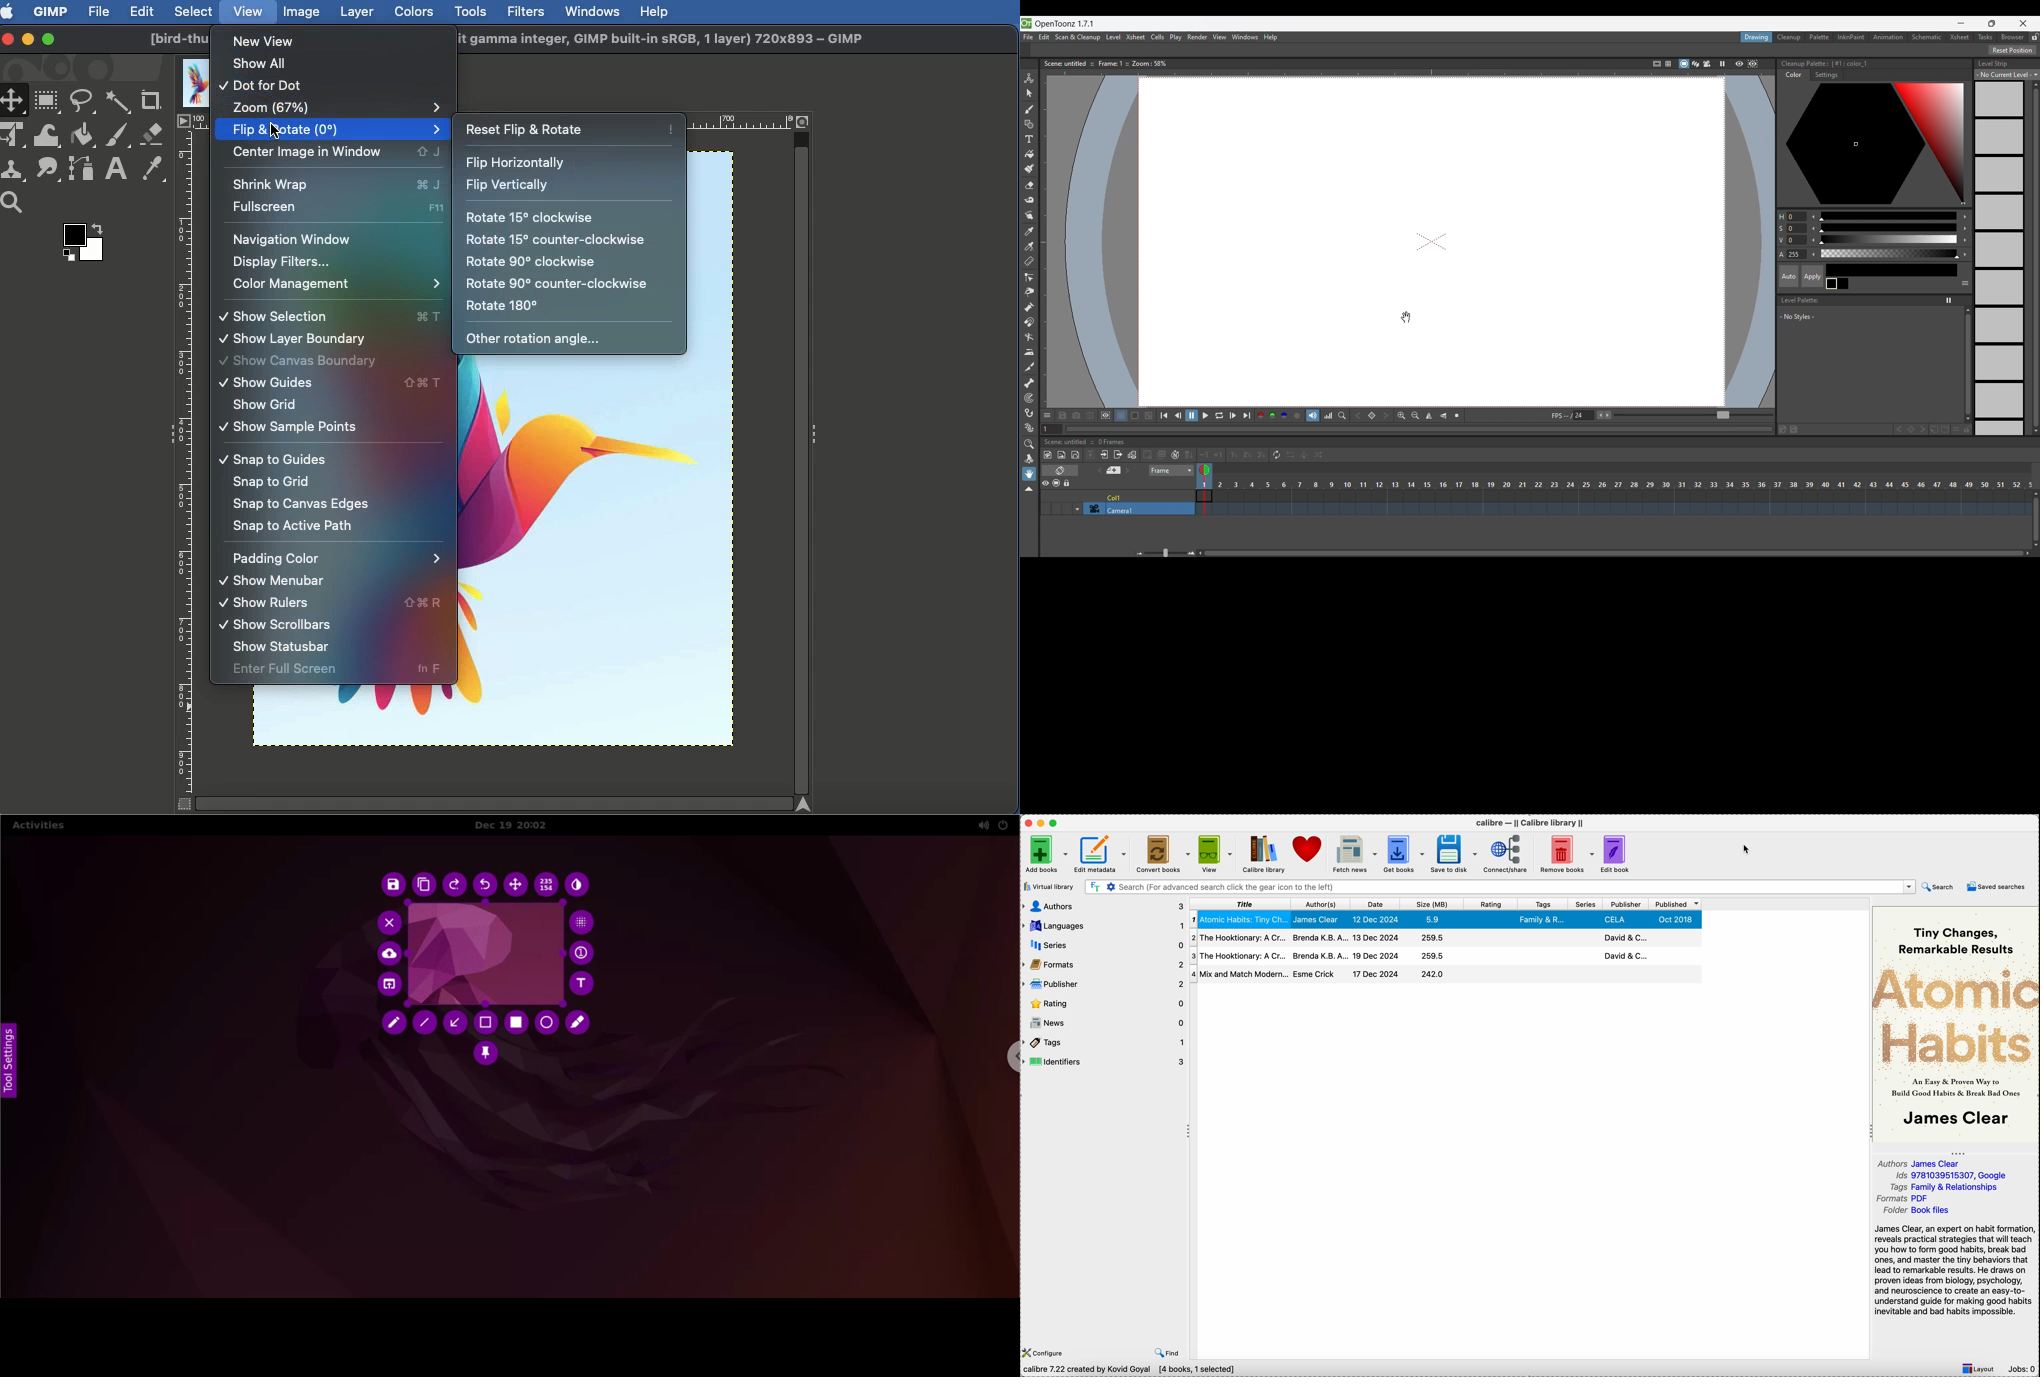 Image resolution: width=2044 pixels, height=1400 pixels. What do you see at coordinates (520, 163) in the screenshot?
I see `Flip horizontal` at bounding box center [520, 163].